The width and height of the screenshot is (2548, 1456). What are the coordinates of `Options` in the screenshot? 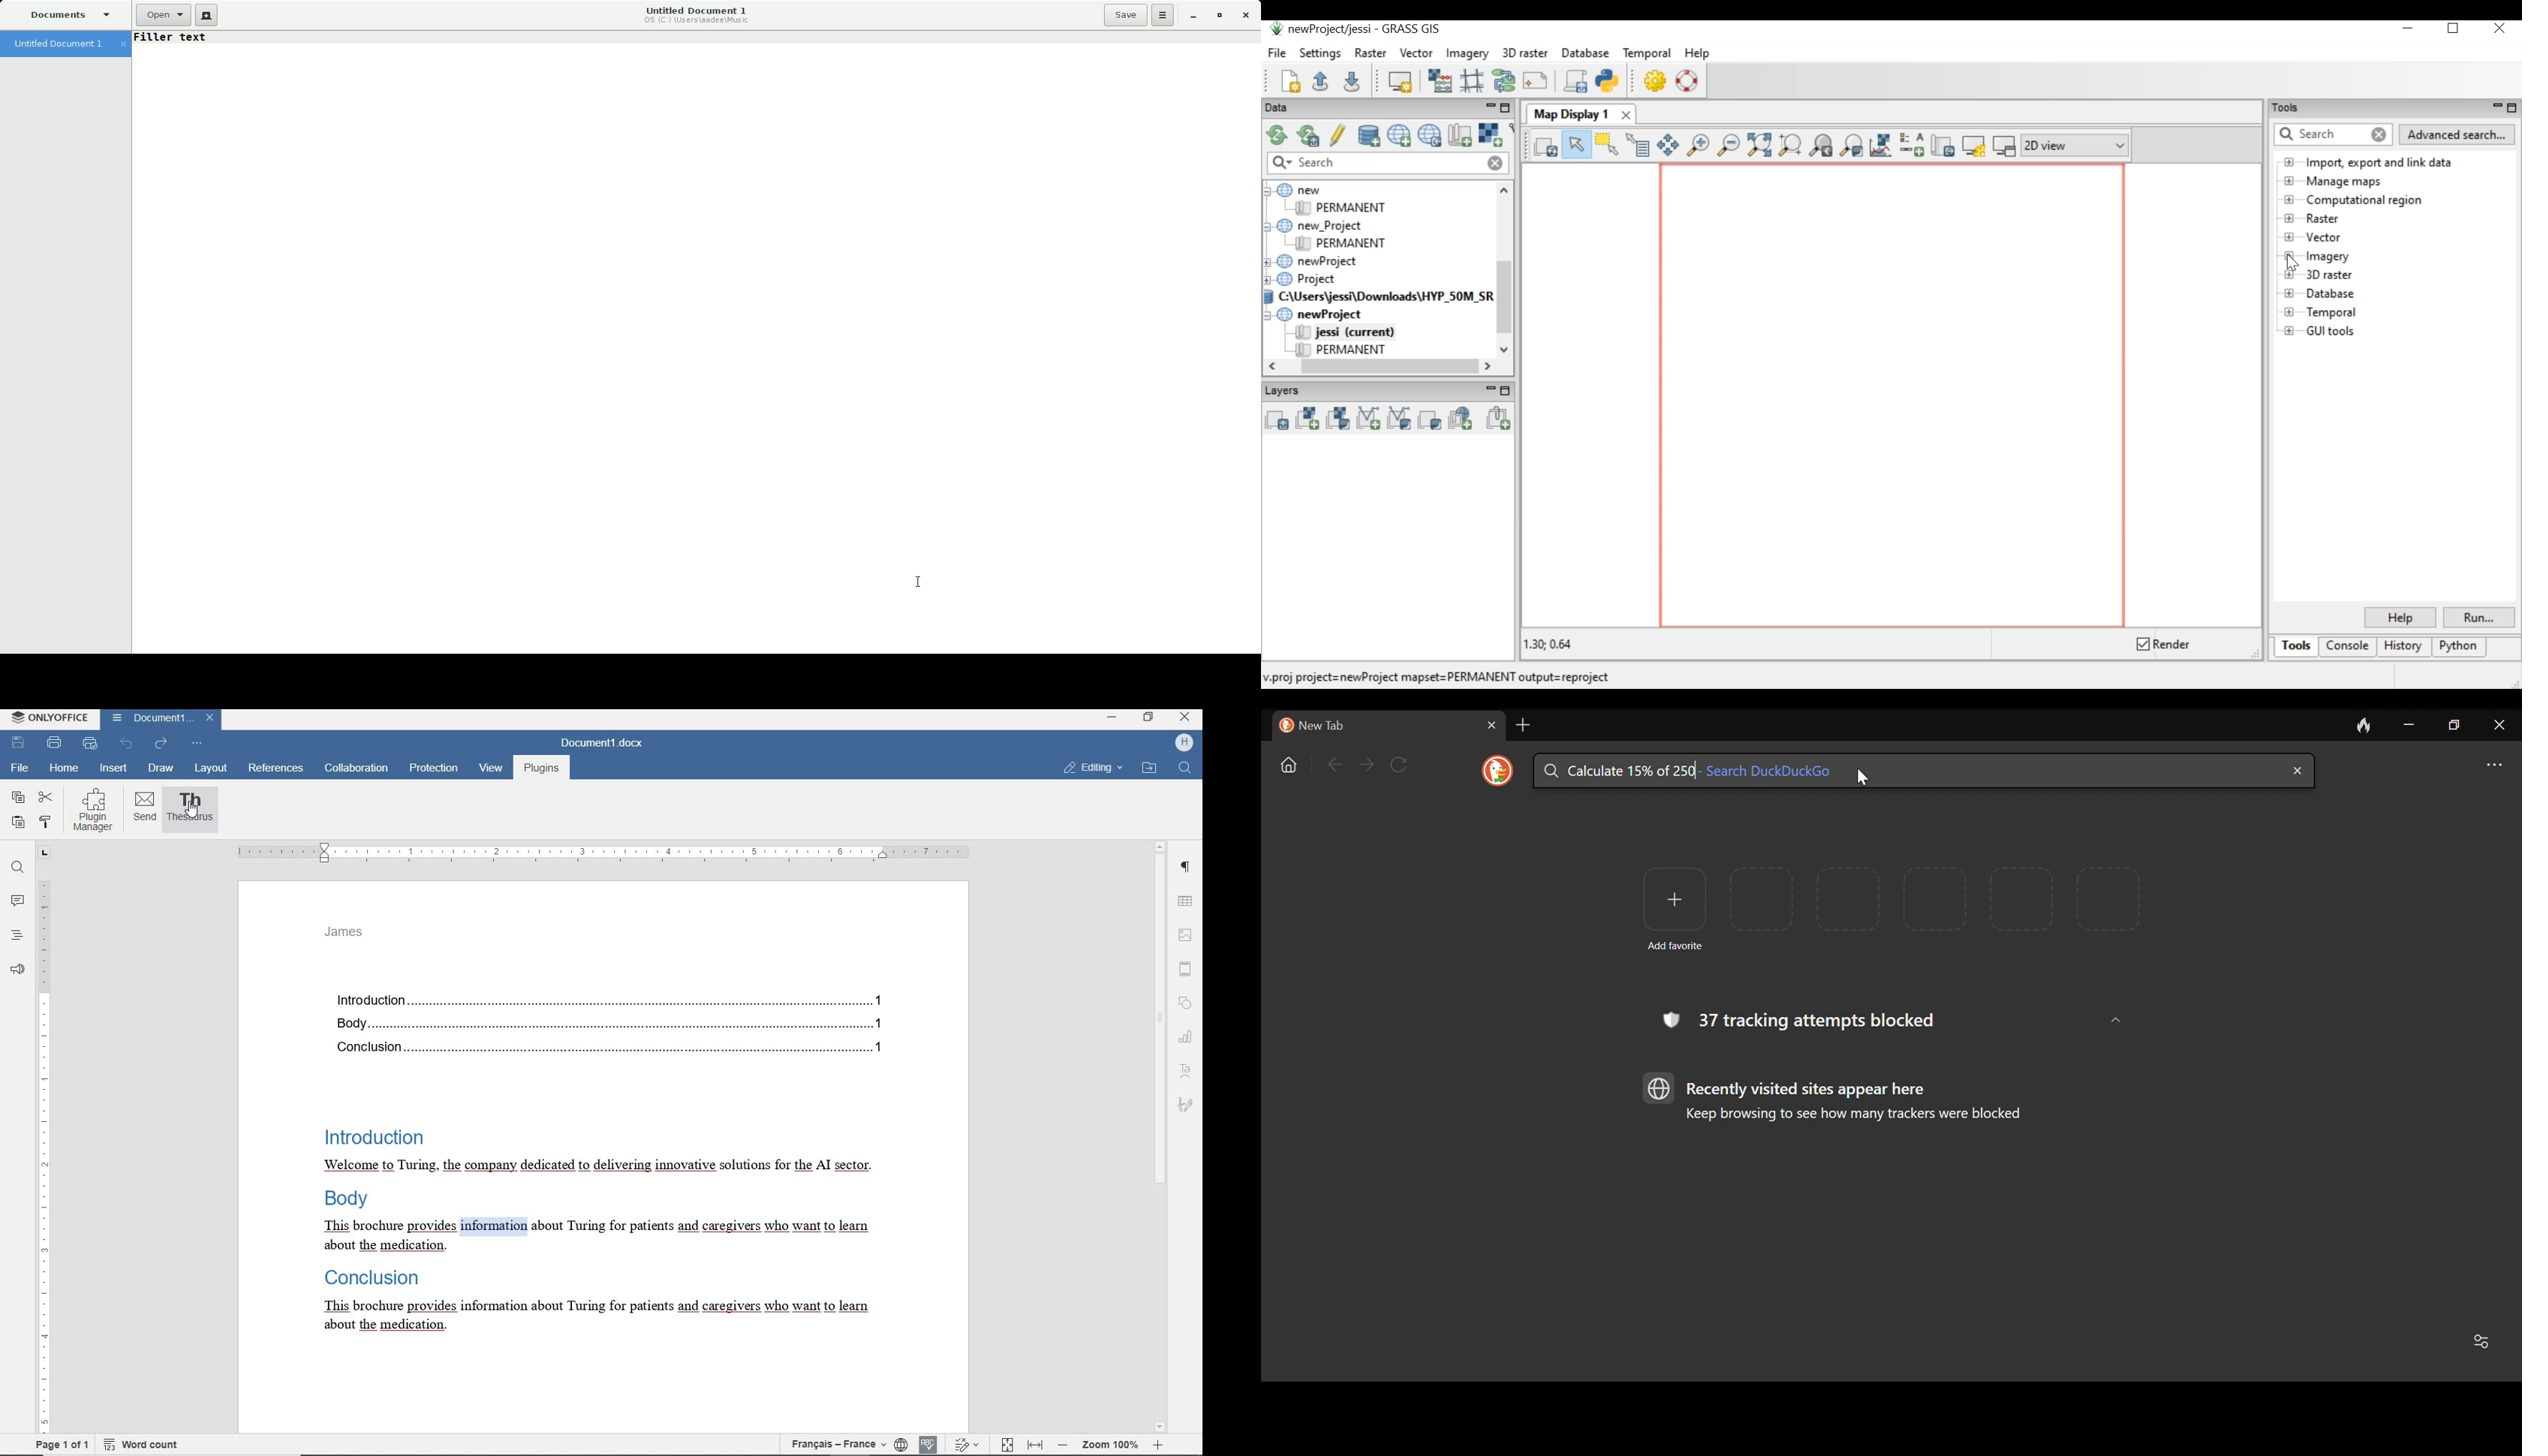 It's located at (1164, 16).